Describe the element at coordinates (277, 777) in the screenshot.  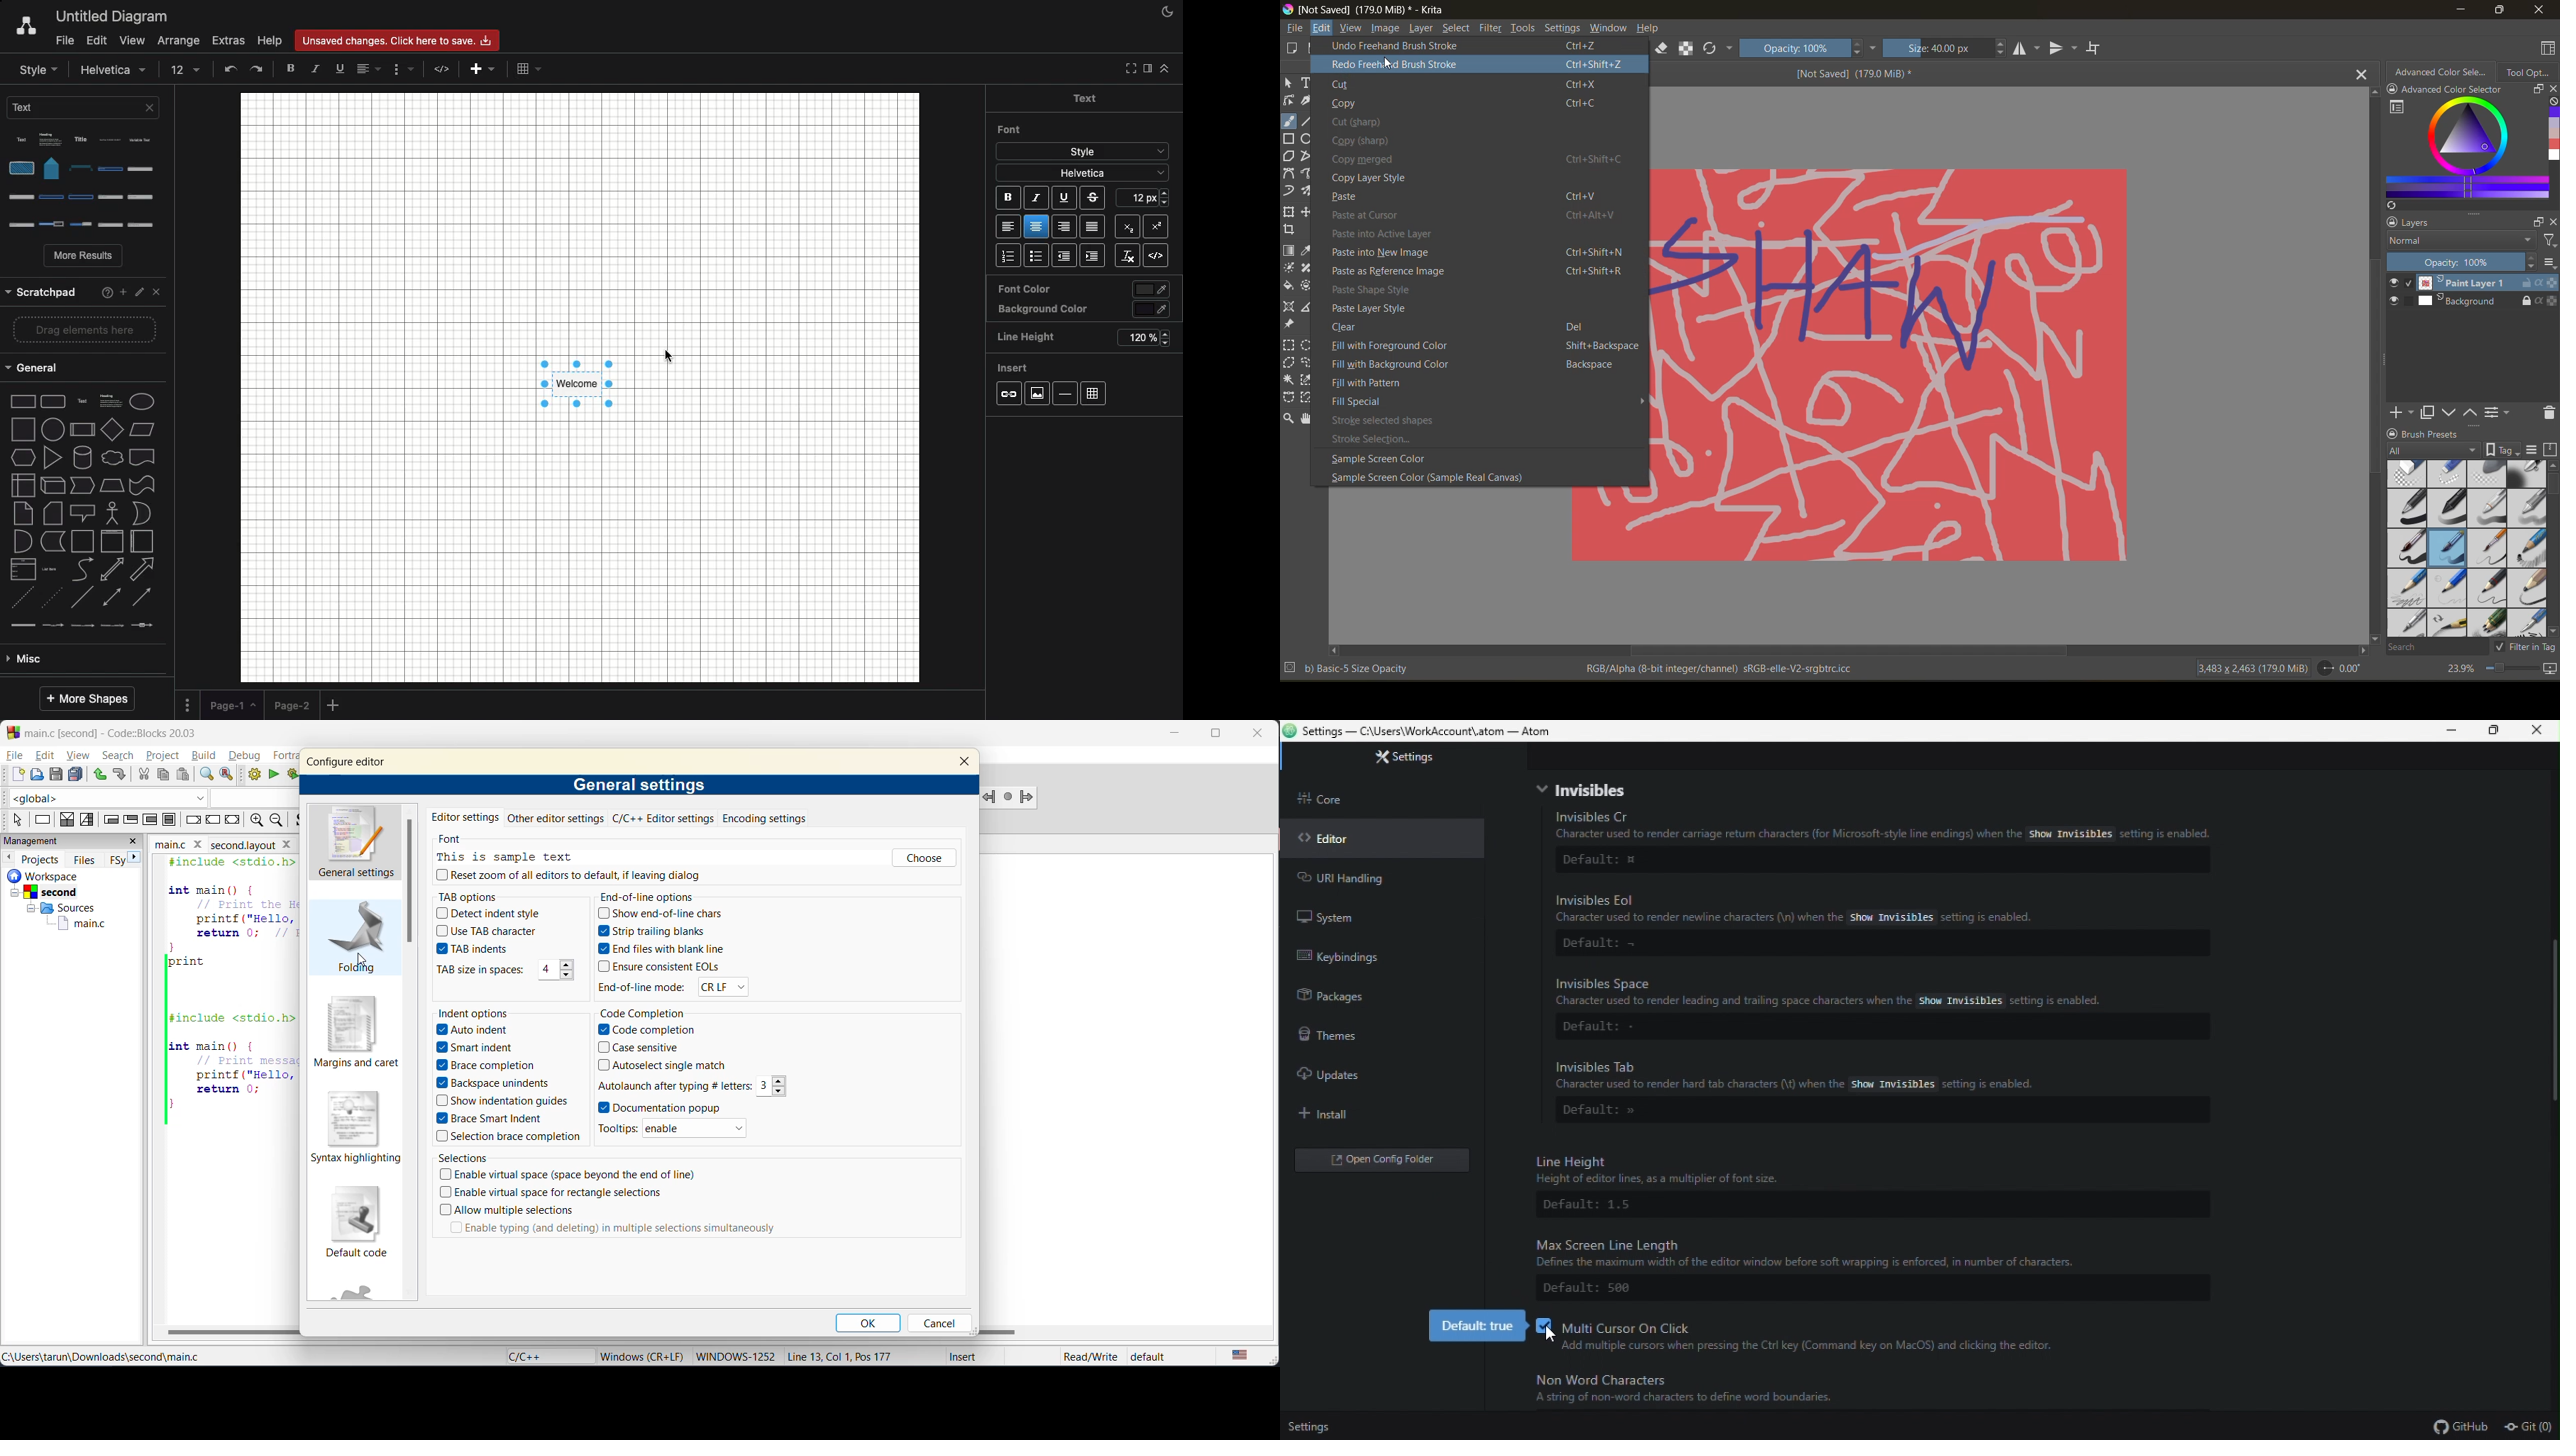
I see `run` at that location.